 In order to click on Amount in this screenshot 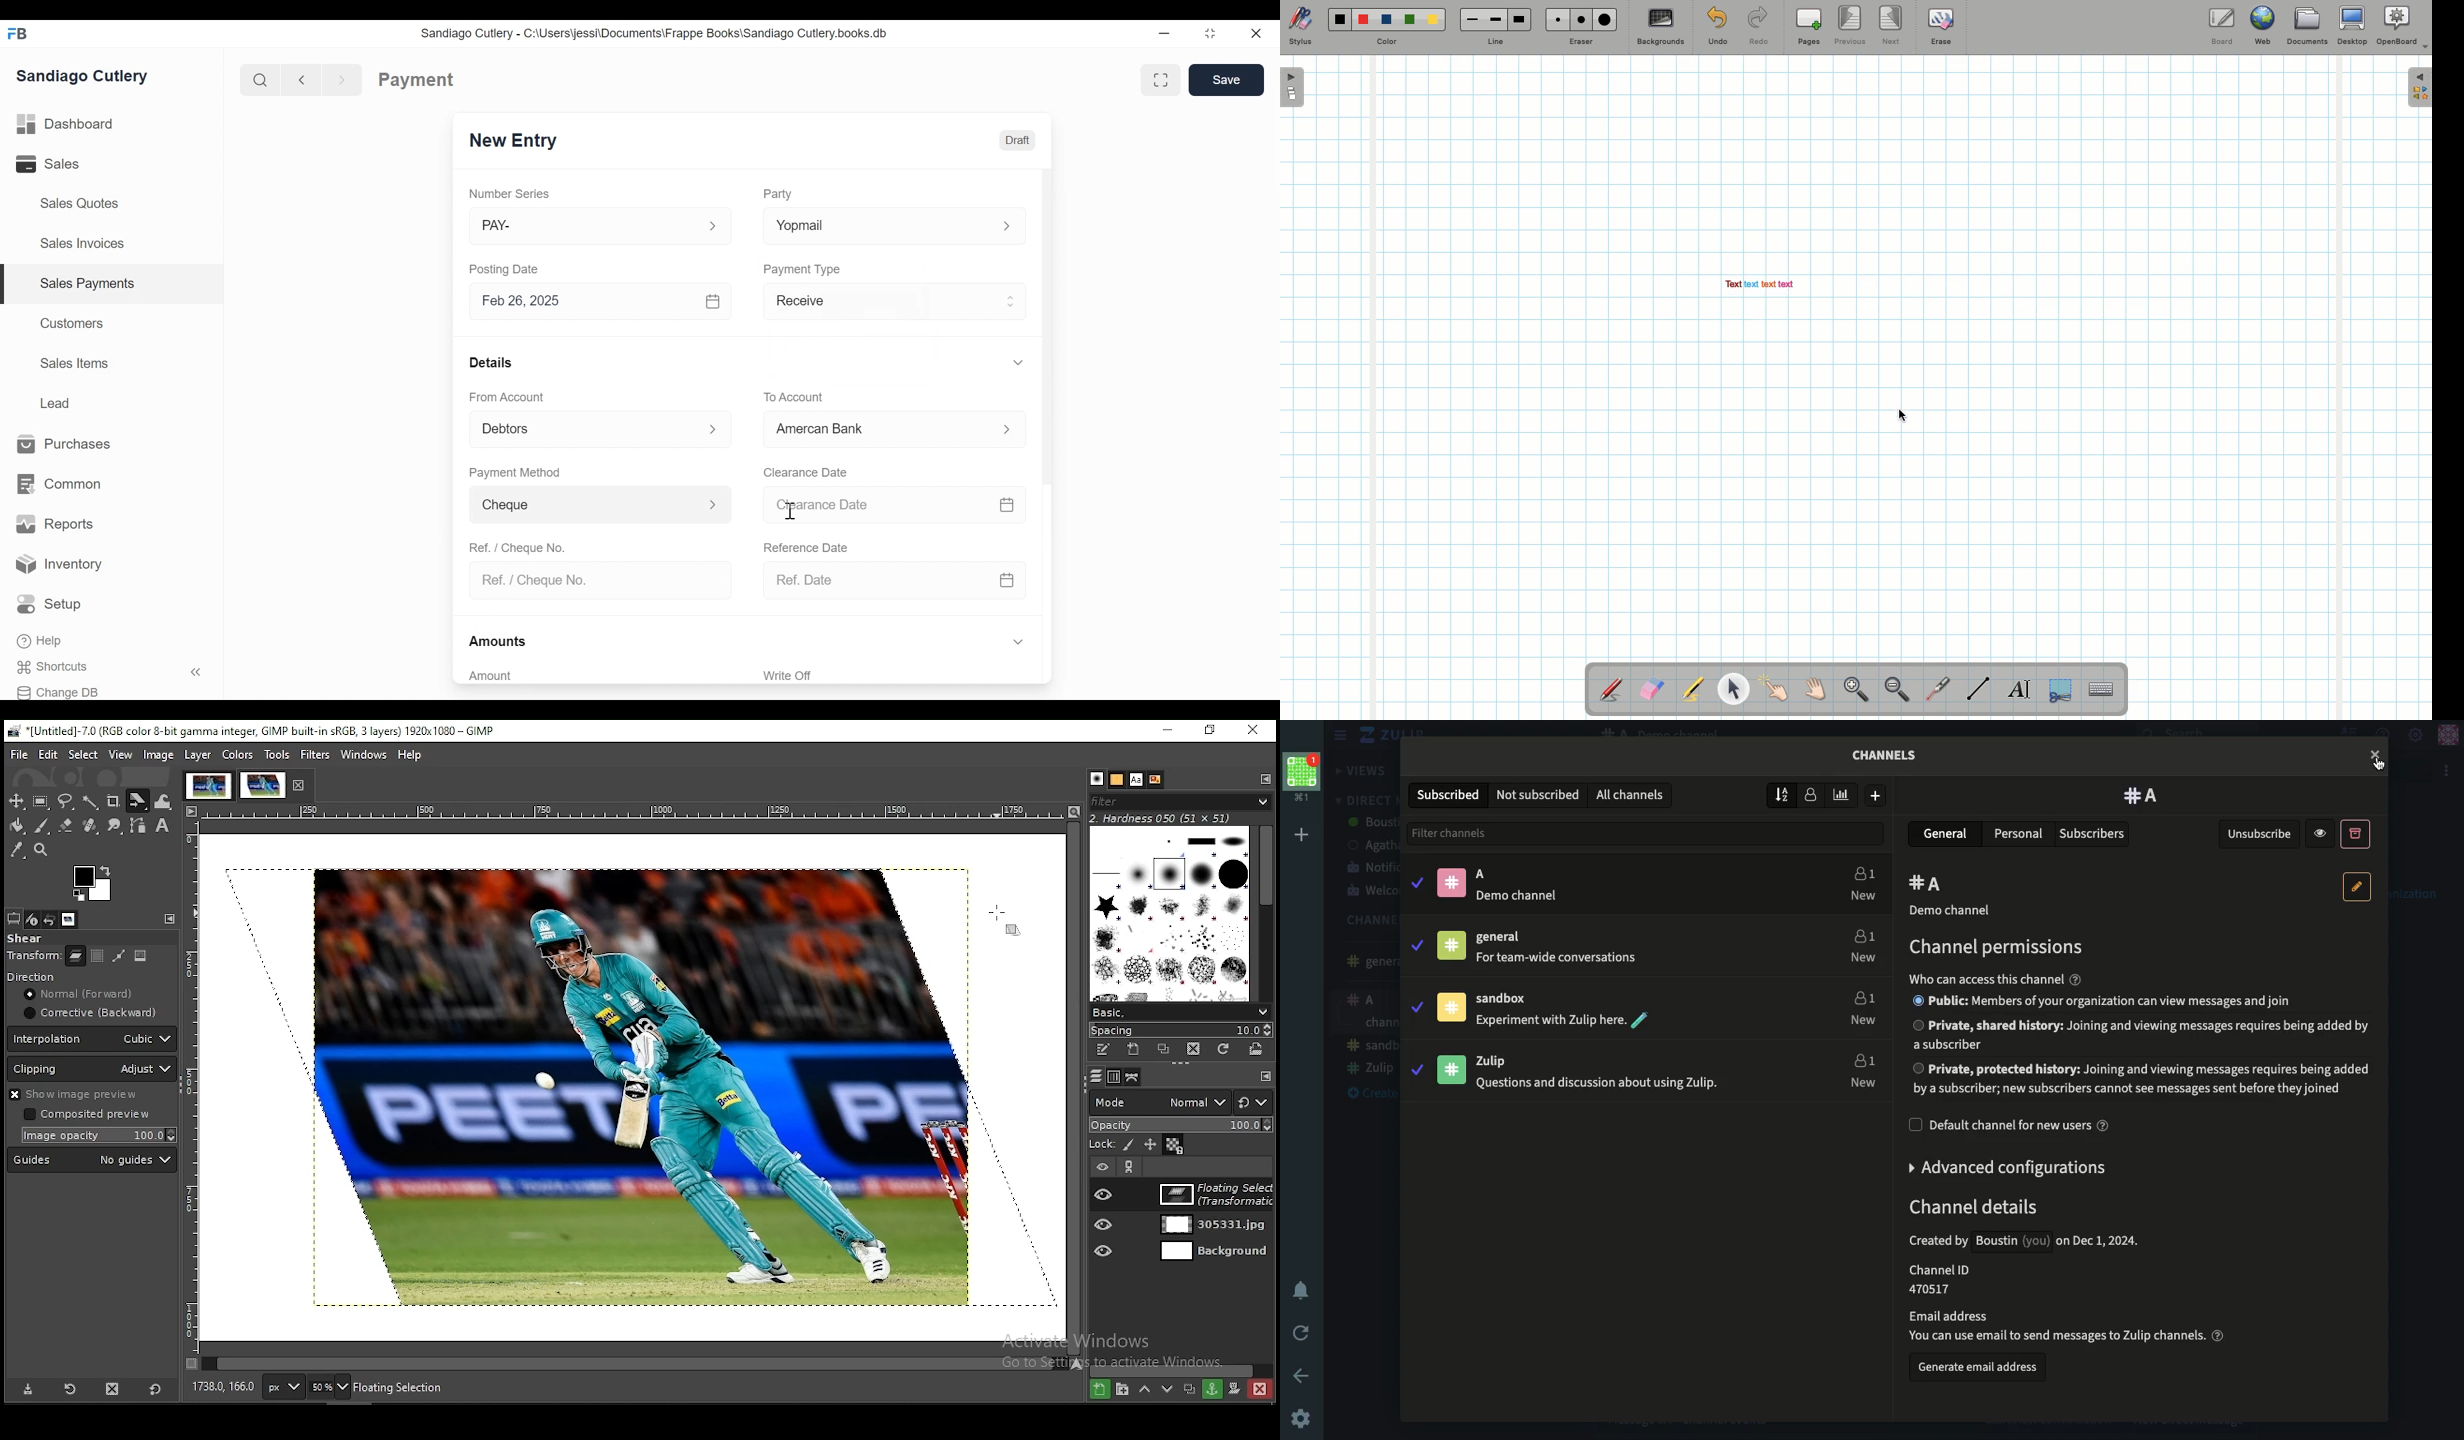, I will do `click(593, 676)`.